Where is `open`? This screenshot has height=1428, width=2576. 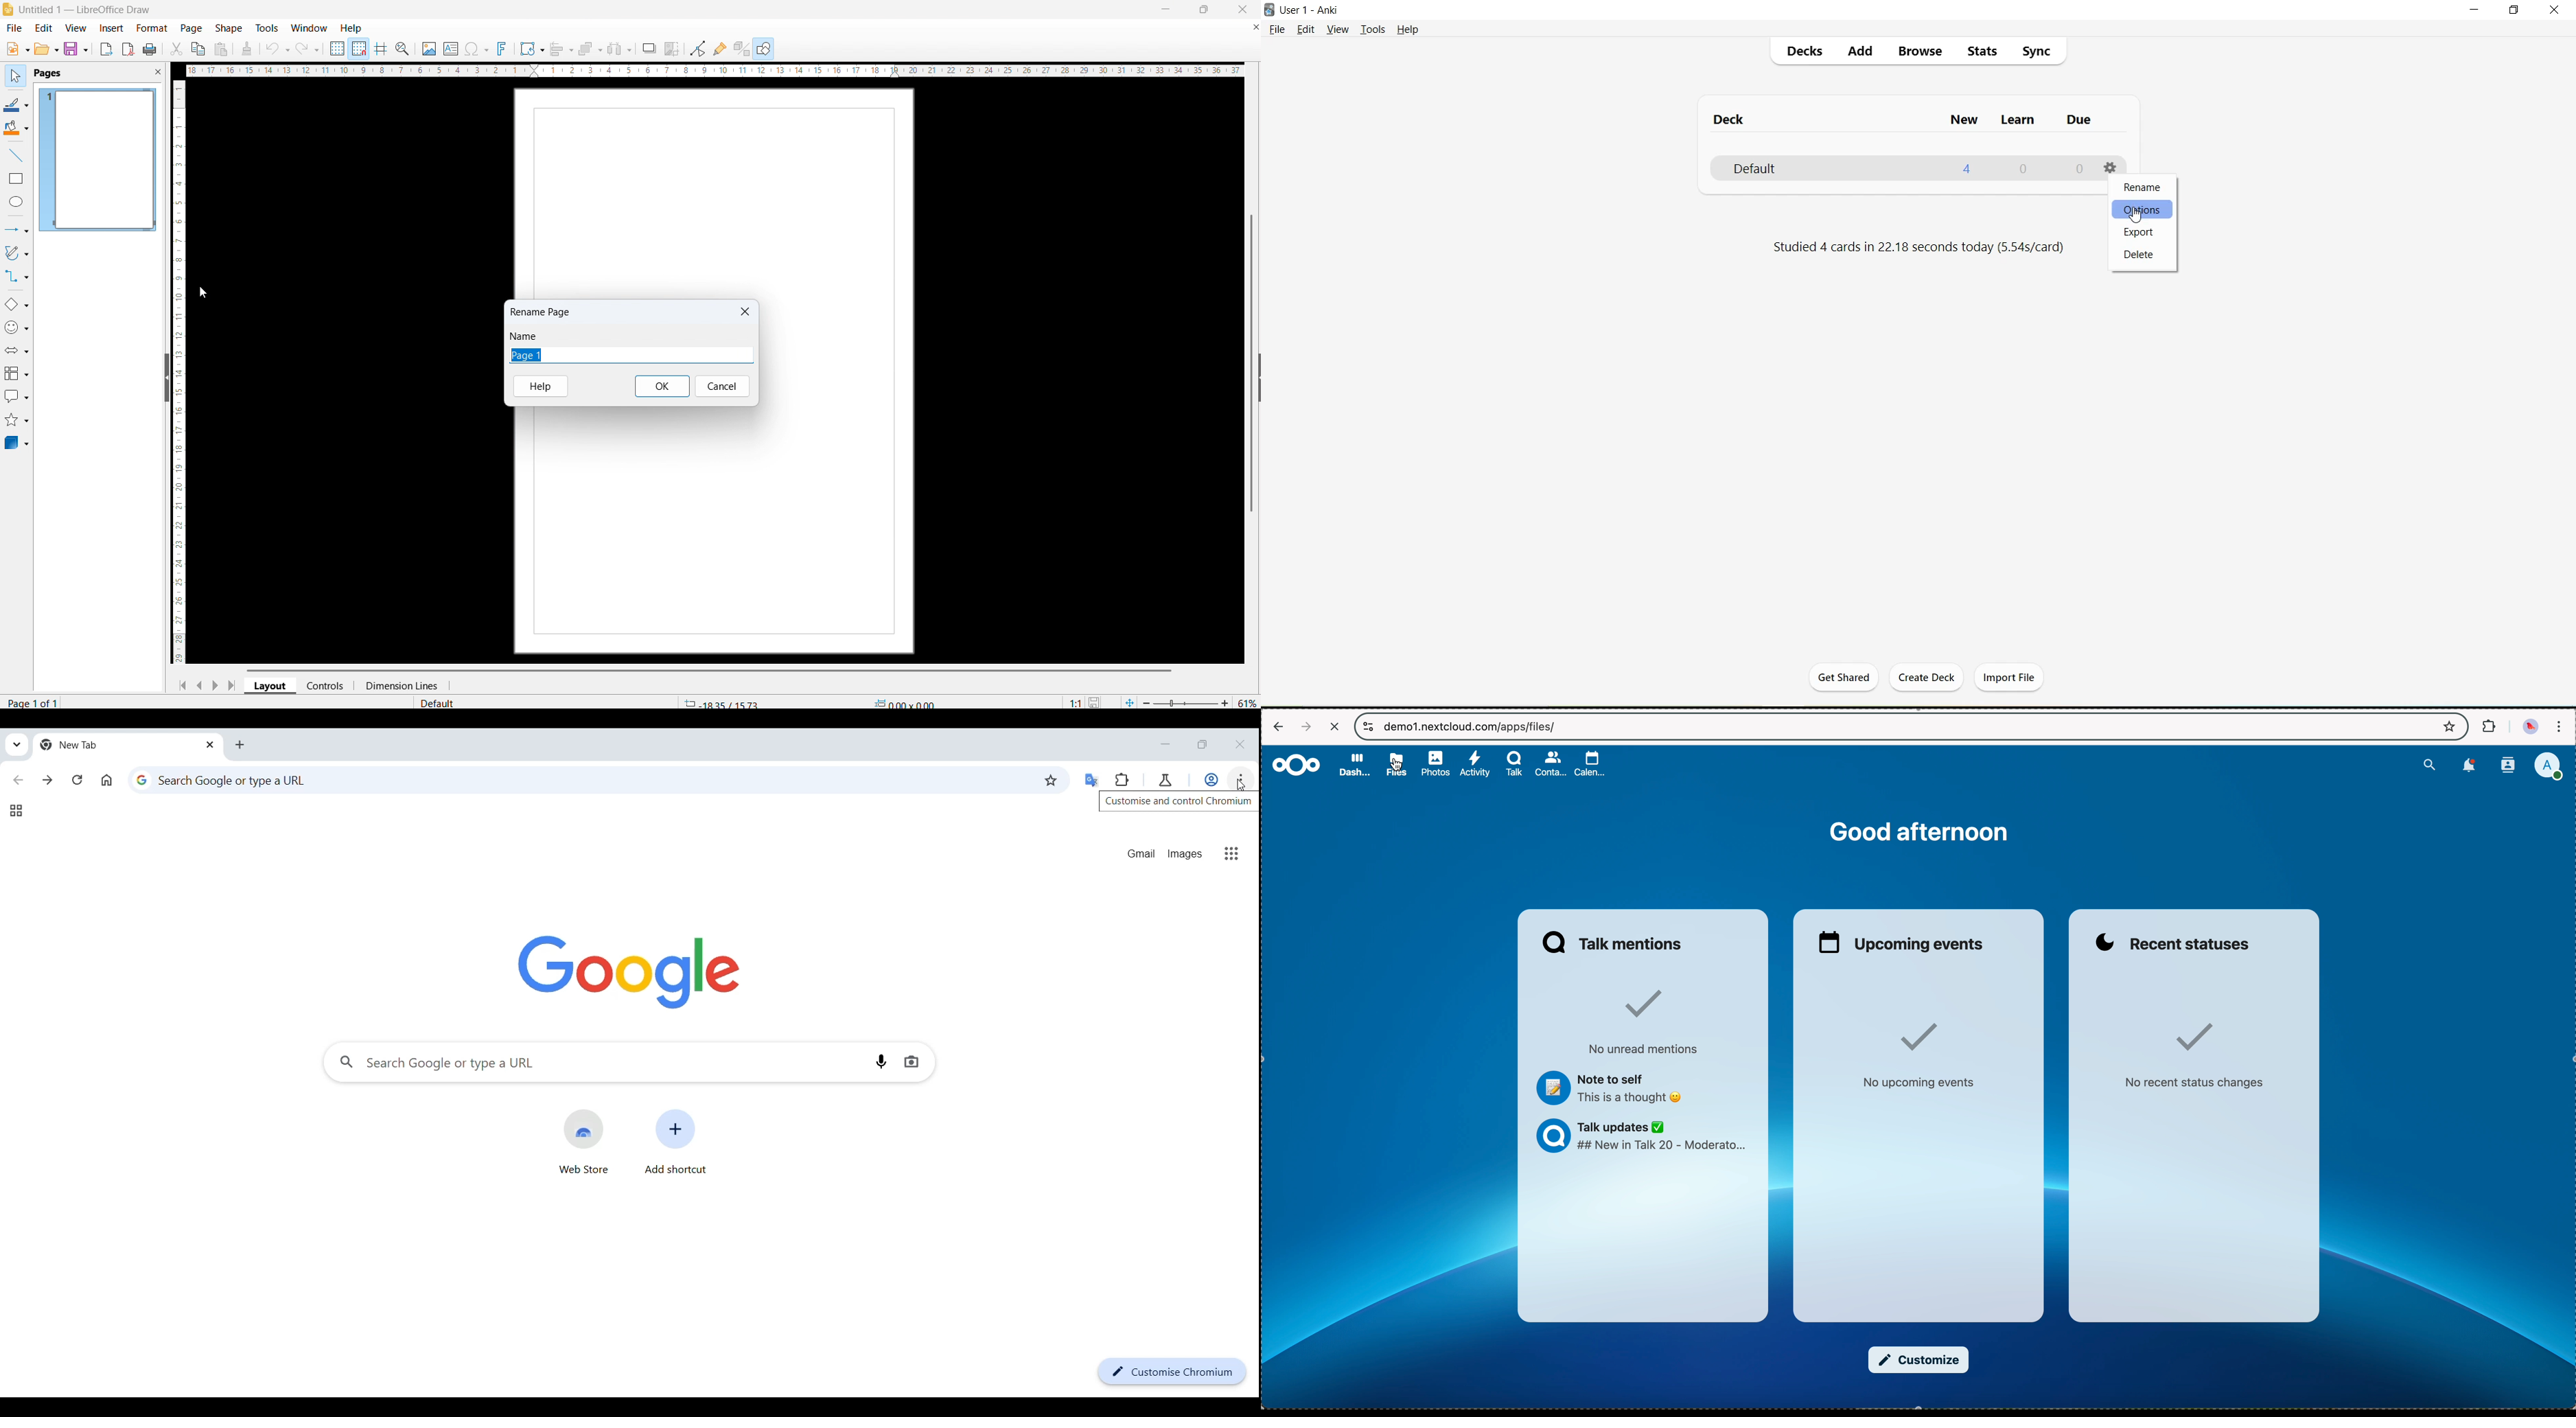 open is located at coordinates (47, 49).